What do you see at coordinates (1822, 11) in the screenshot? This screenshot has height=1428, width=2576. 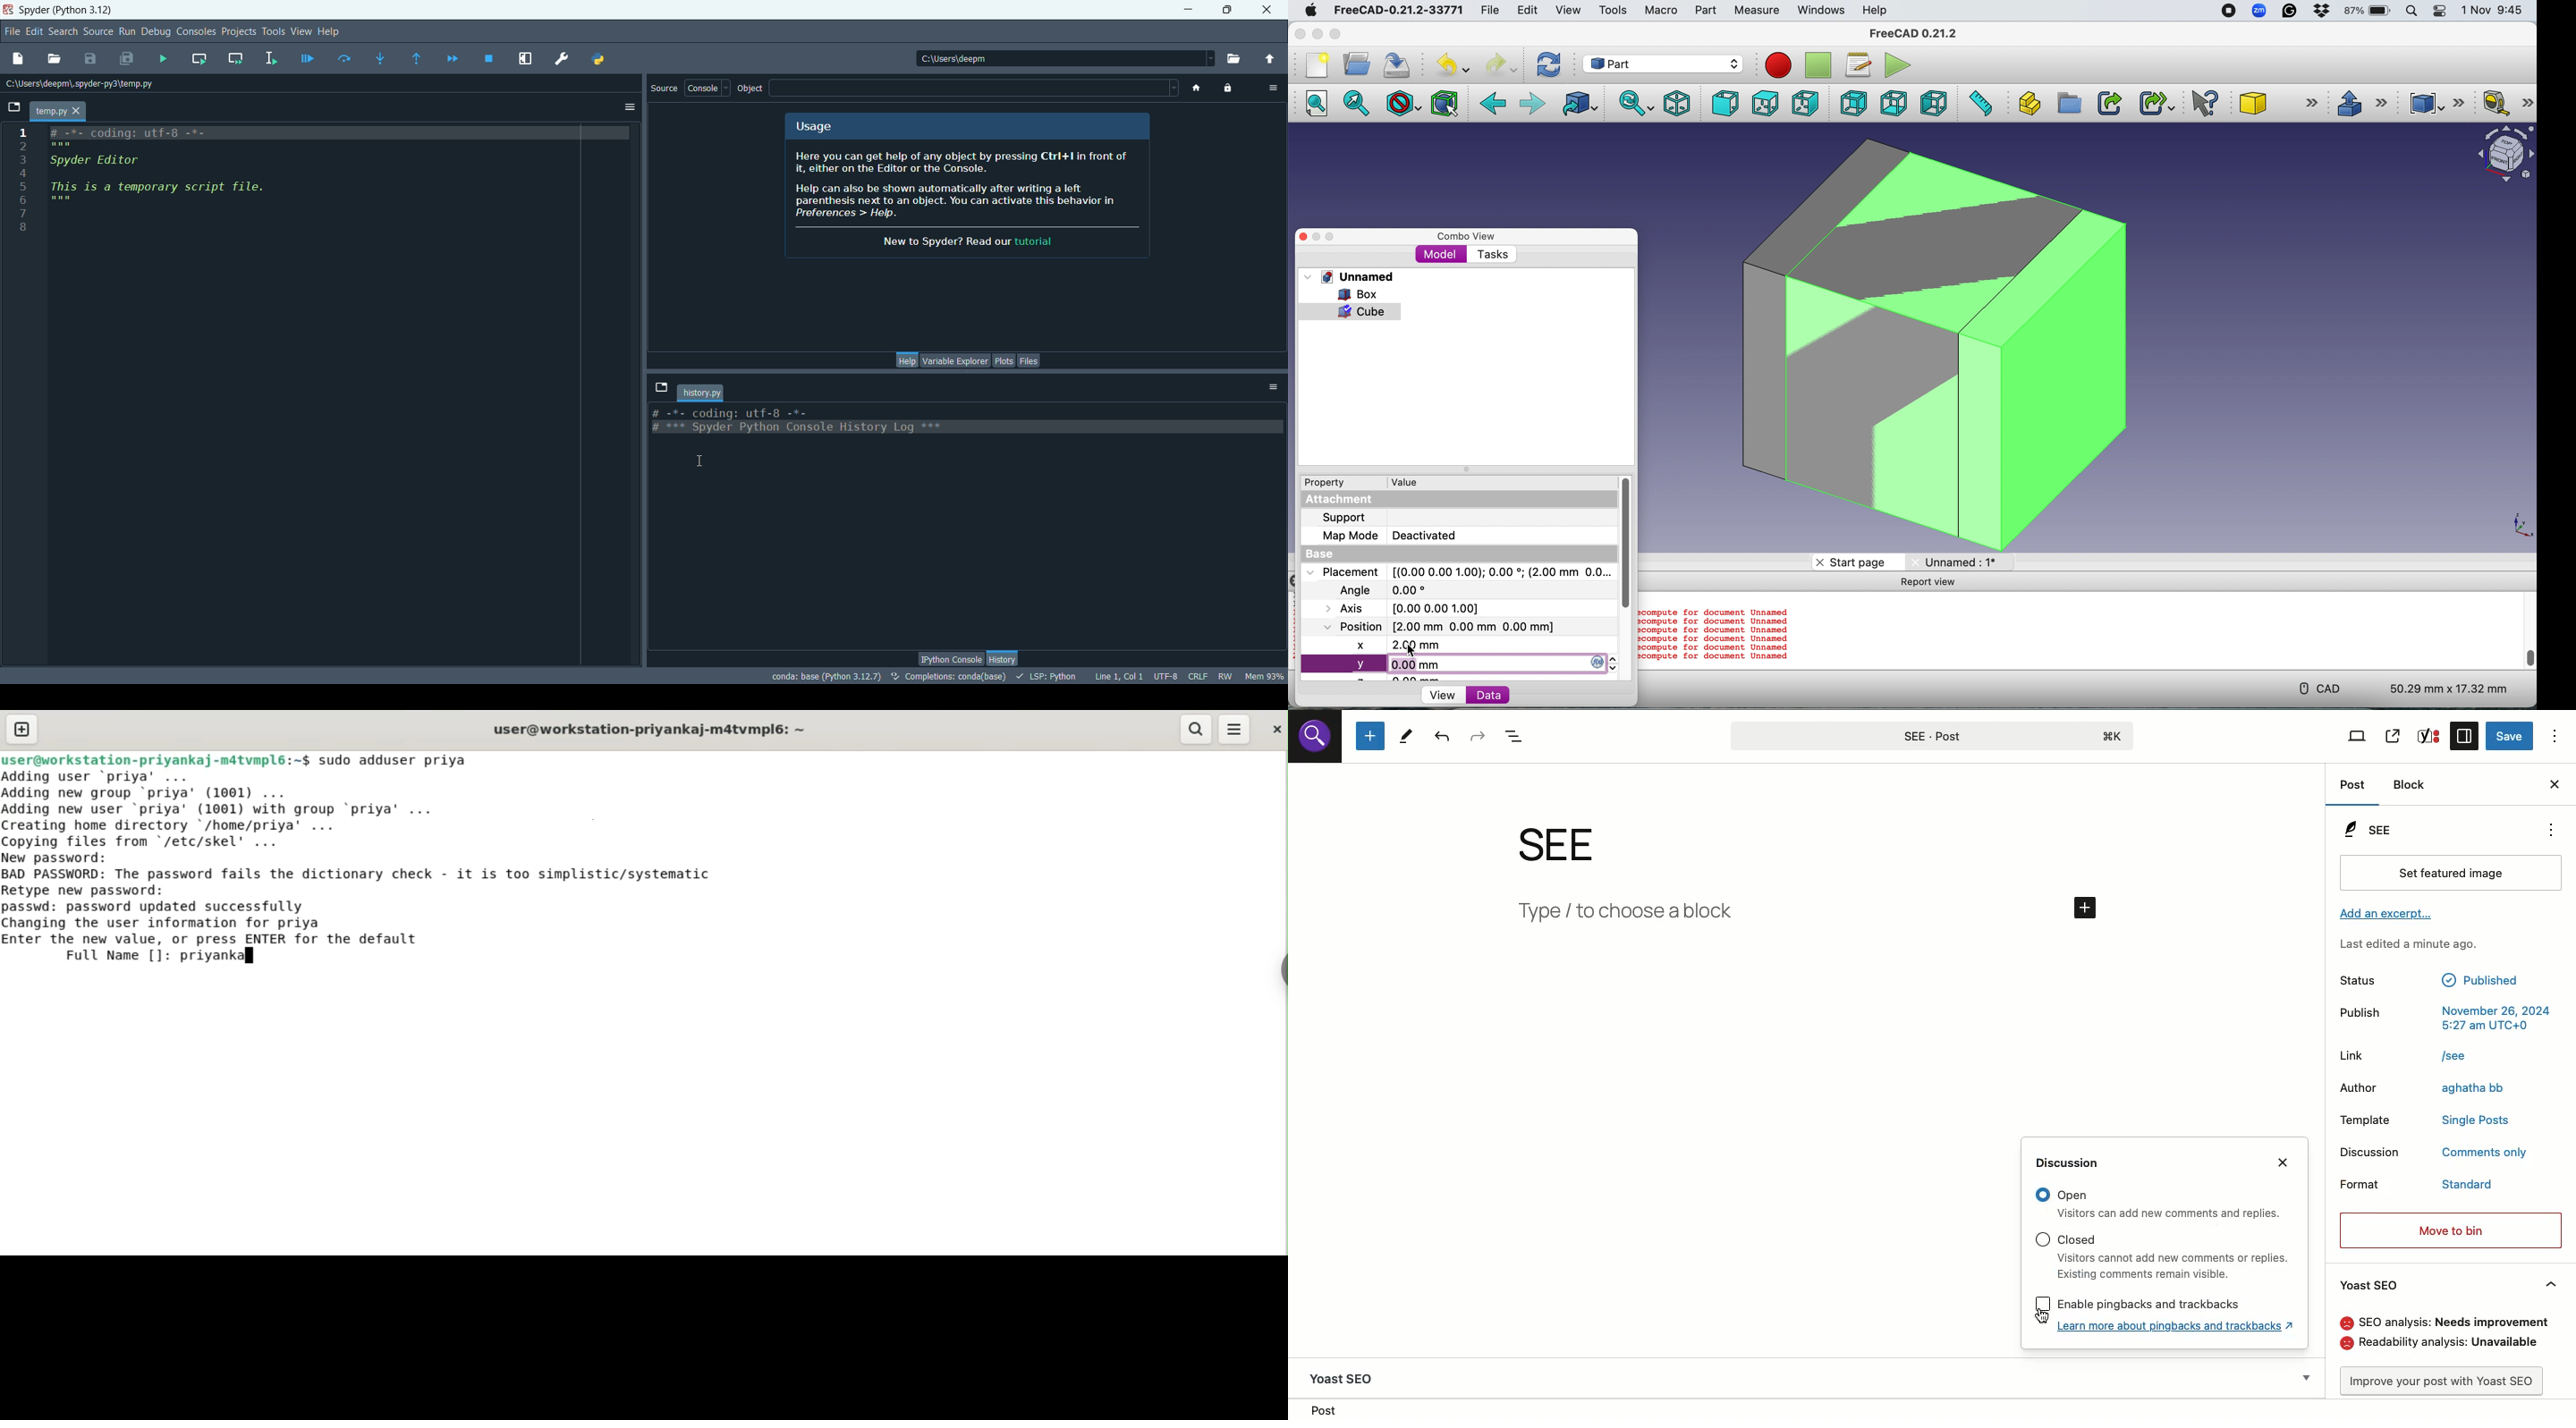 I see `Windows` at bounding box center [1822, 11].